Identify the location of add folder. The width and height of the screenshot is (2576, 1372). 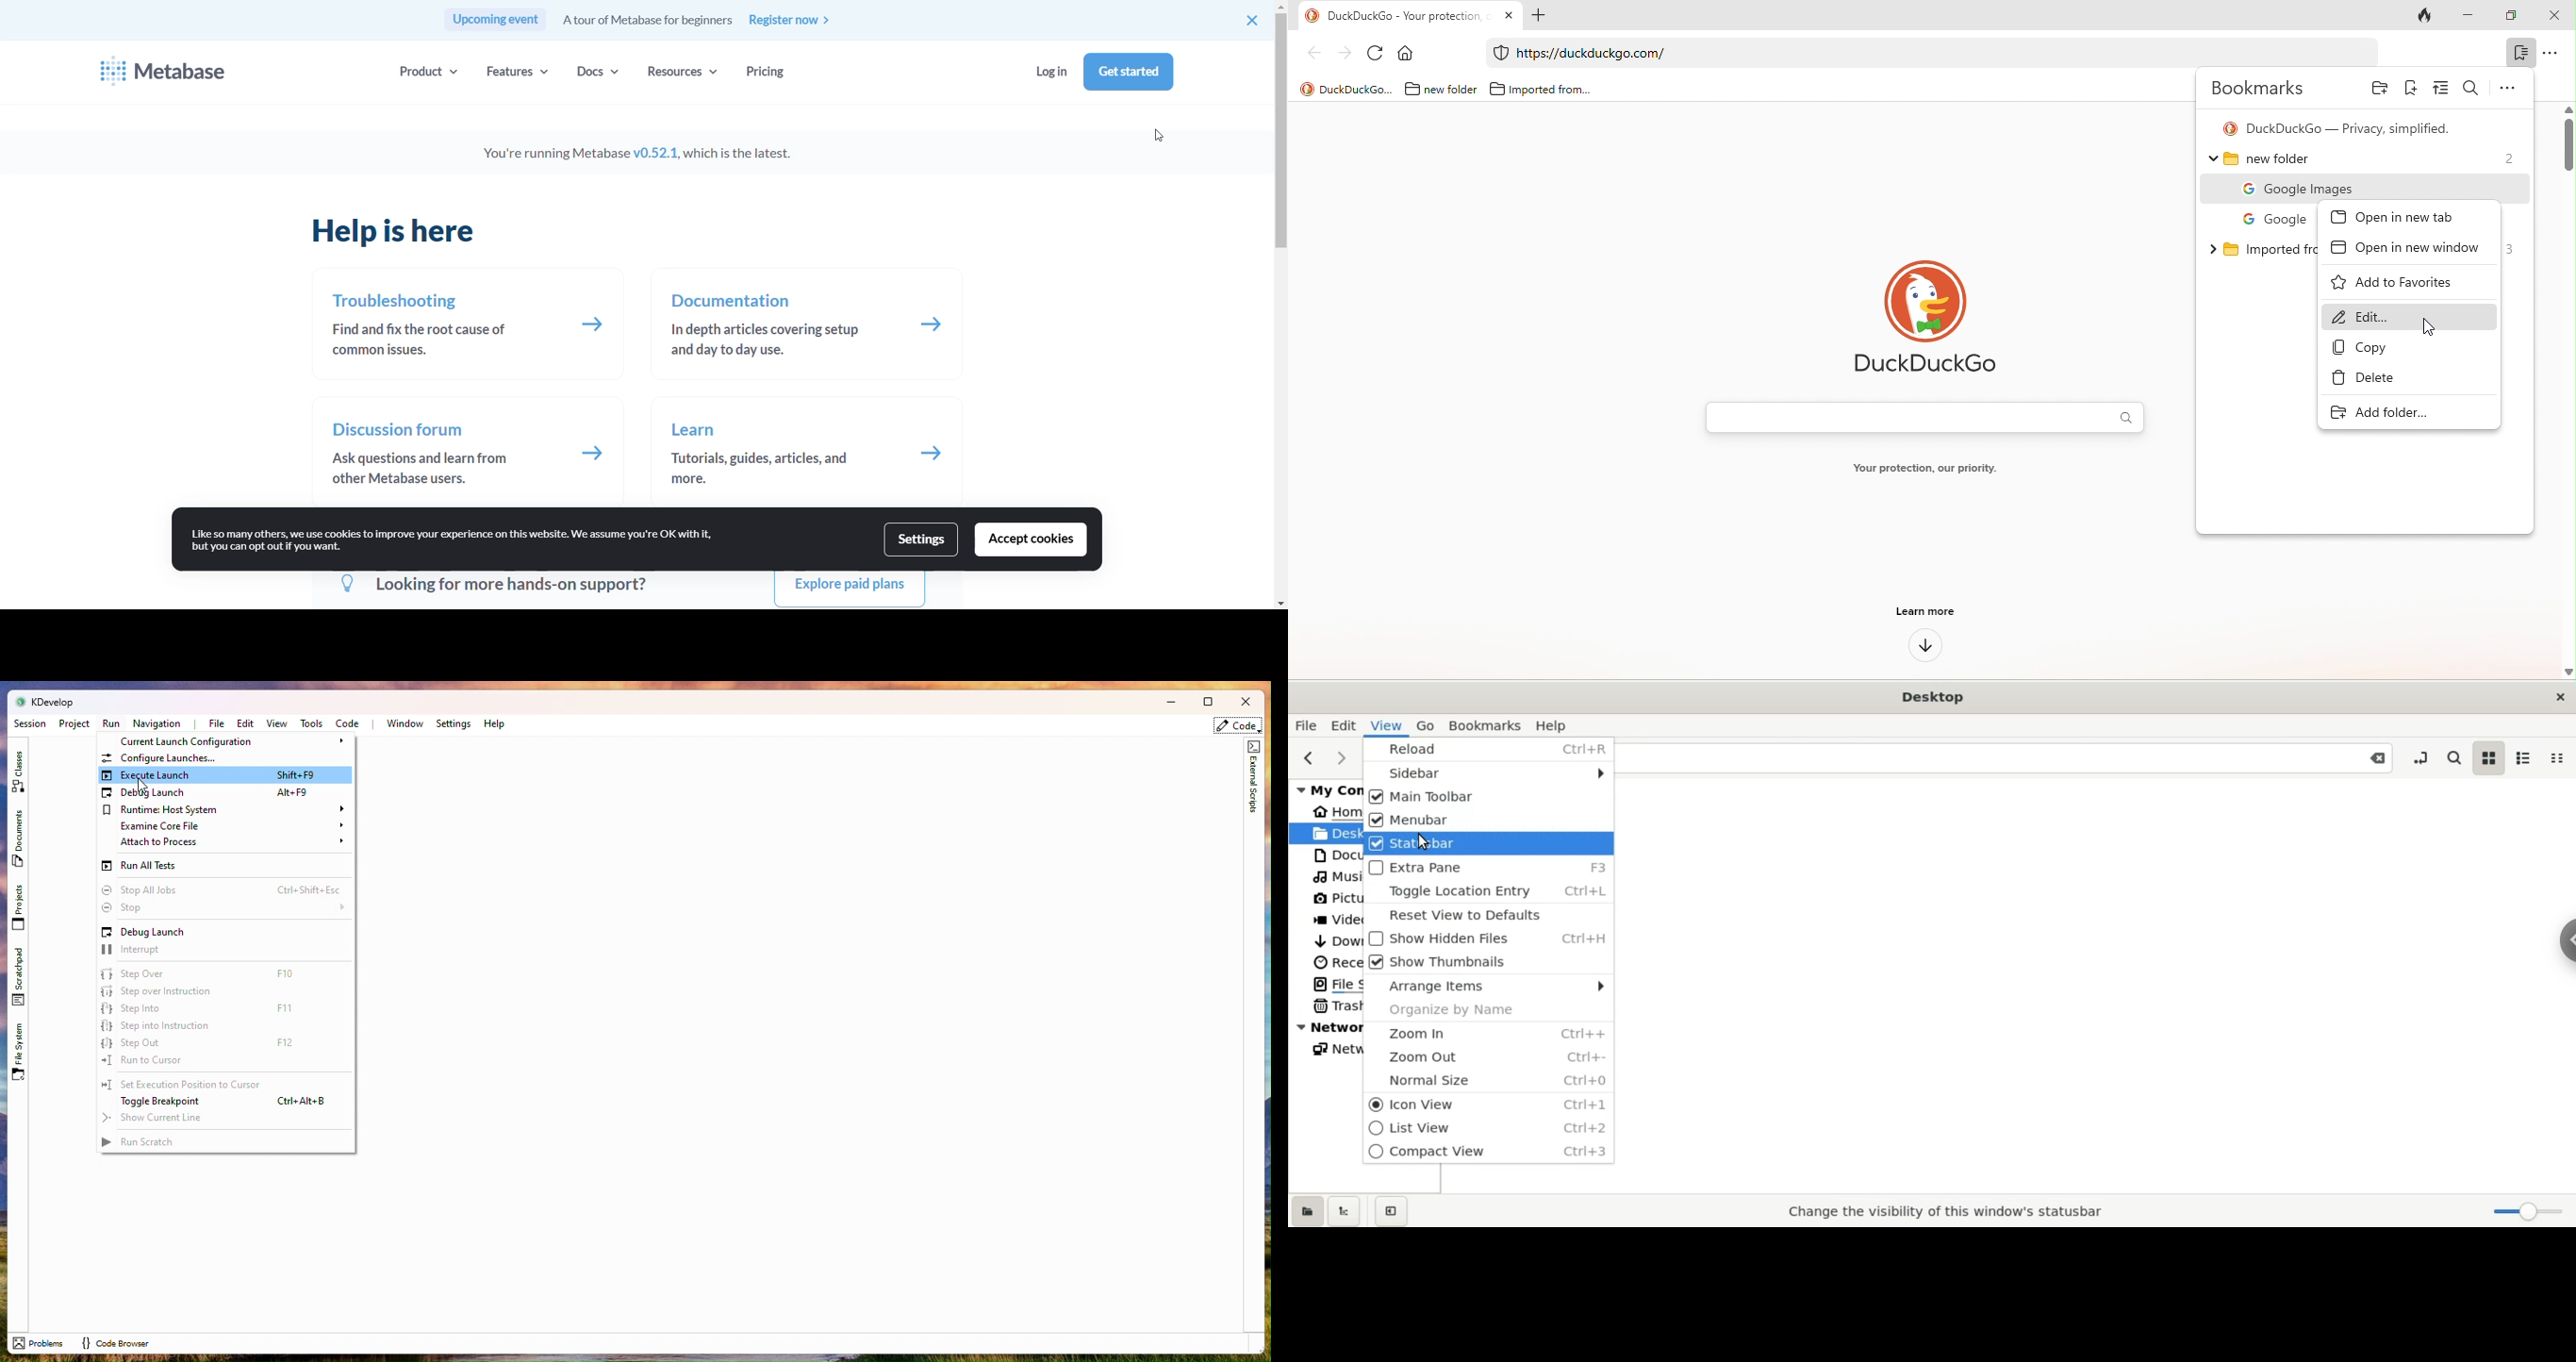
(2378, 91).